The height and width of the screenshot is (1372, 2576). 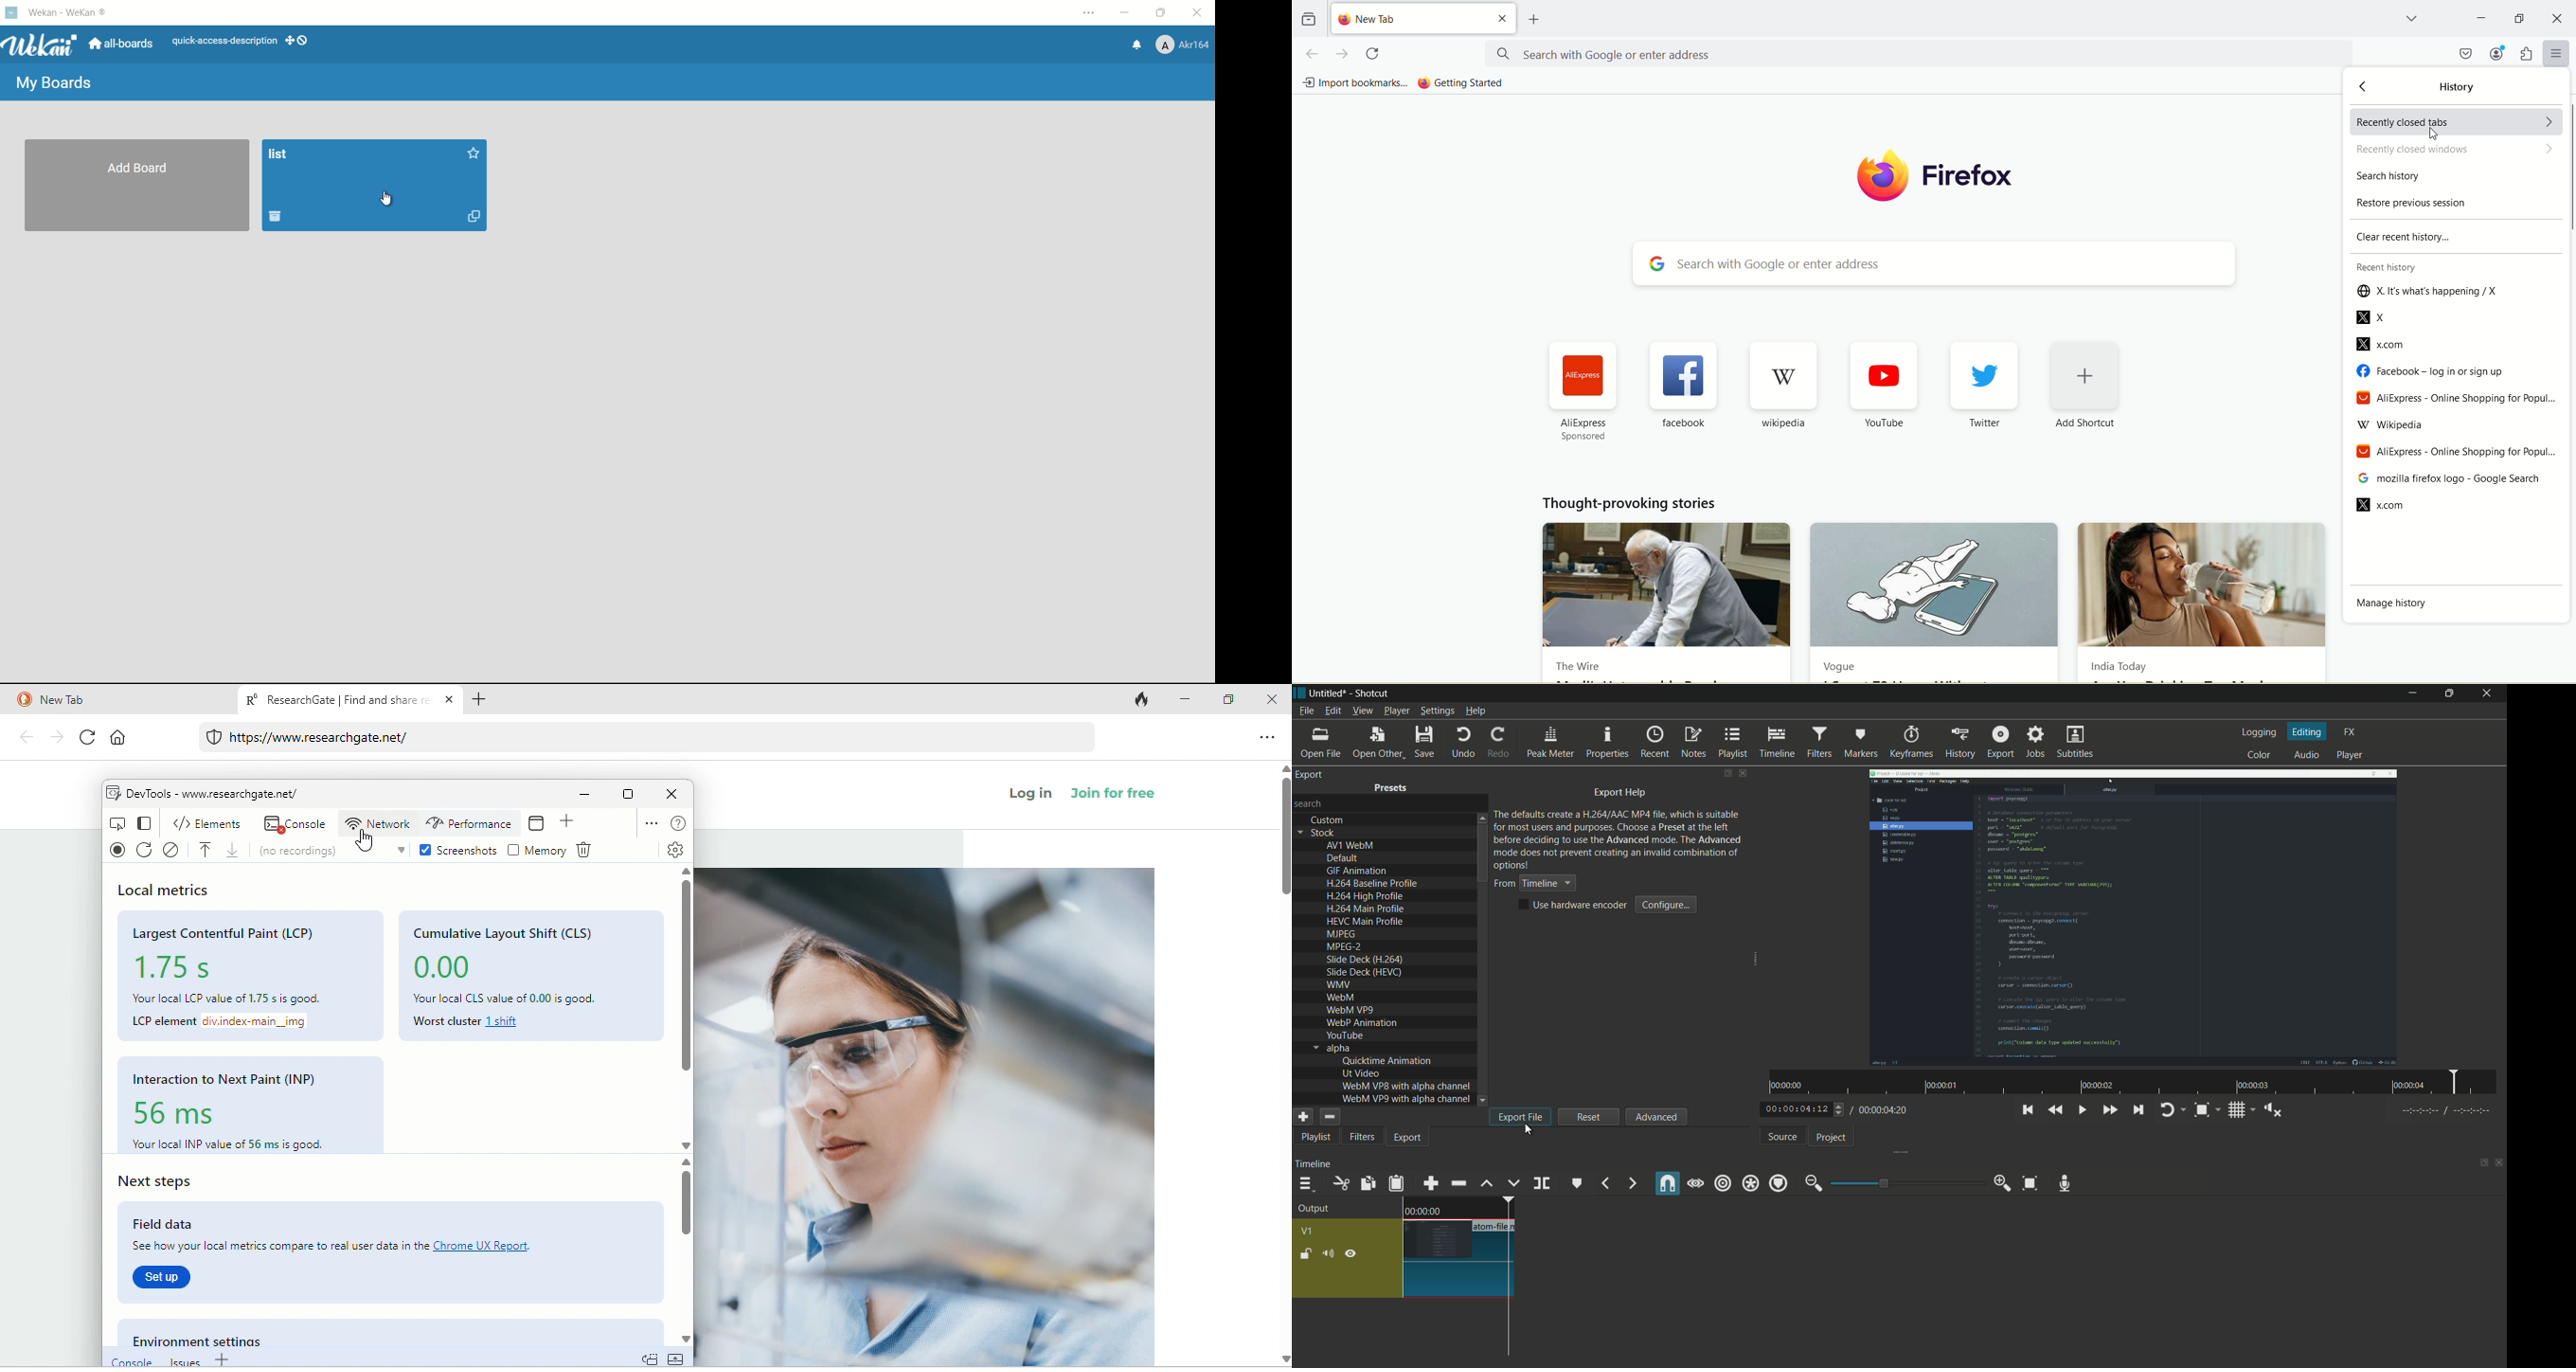 I want to click on image, so click(x=925, y=1117).